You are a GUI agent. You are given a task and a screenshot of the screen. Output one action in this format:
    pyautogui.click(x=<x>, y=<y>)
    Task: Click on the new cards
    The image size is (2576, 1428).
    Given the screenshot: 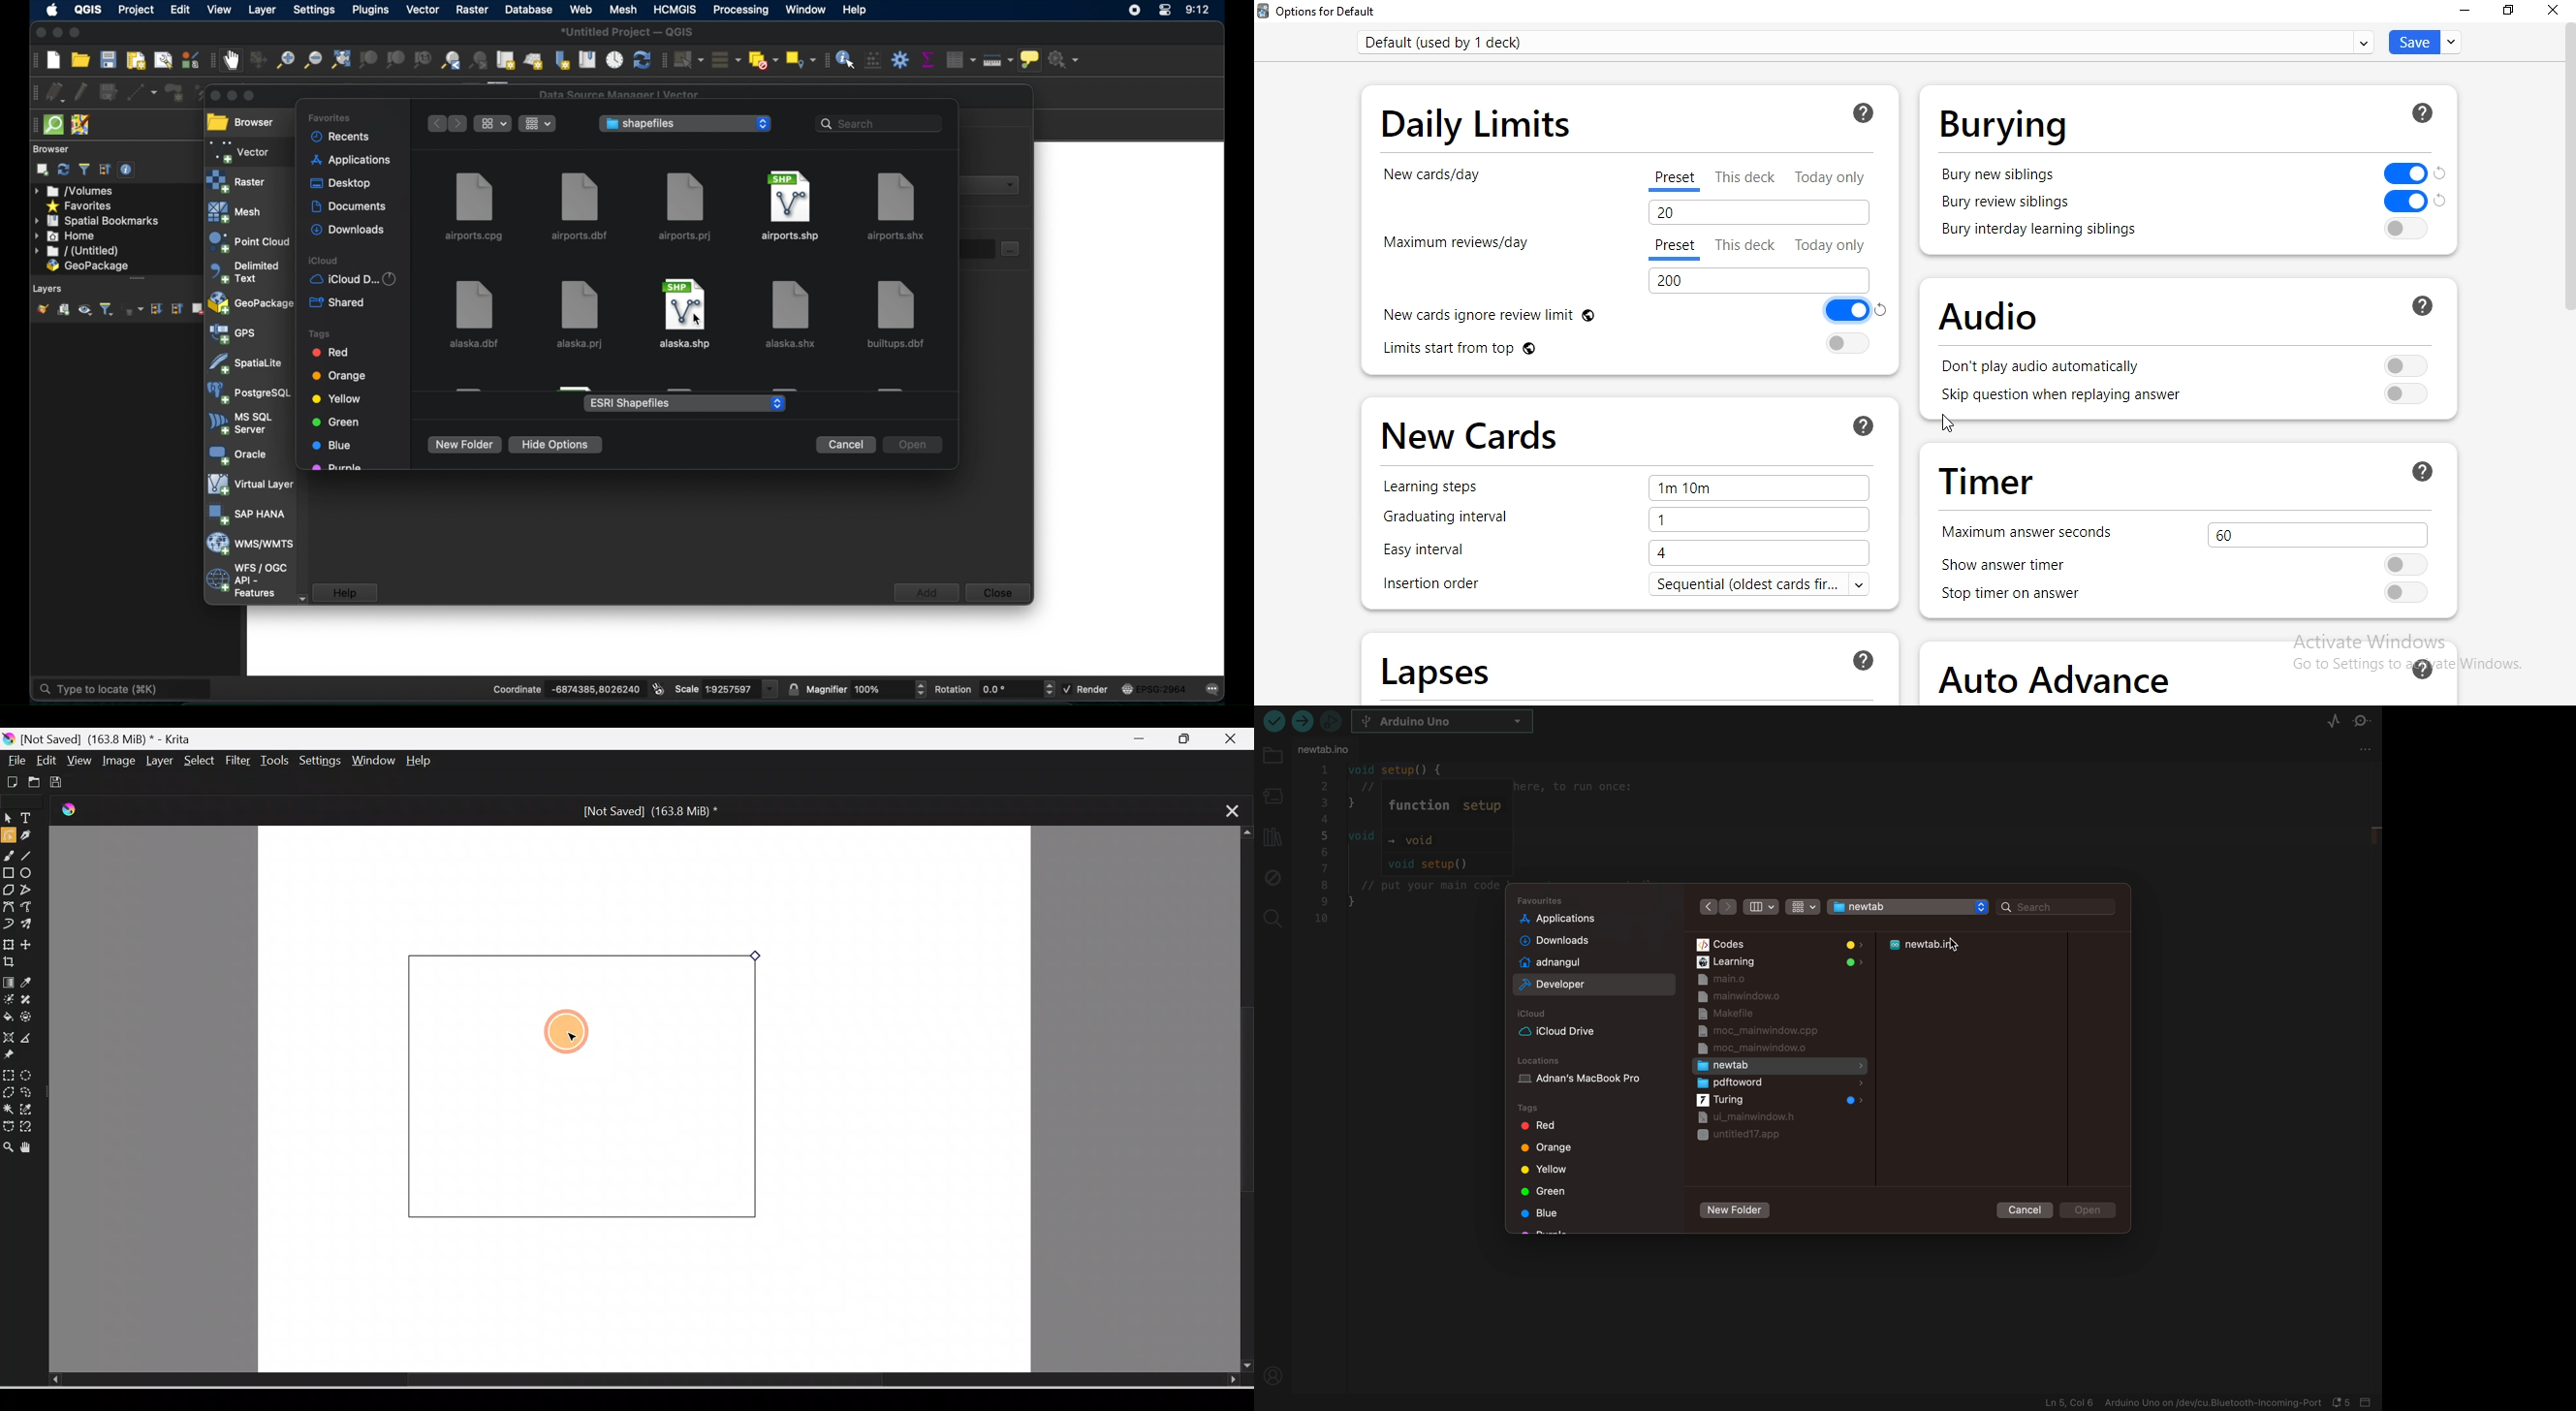 What is the action you would take?
    pyautogui.click(x=1471, y=429)
    